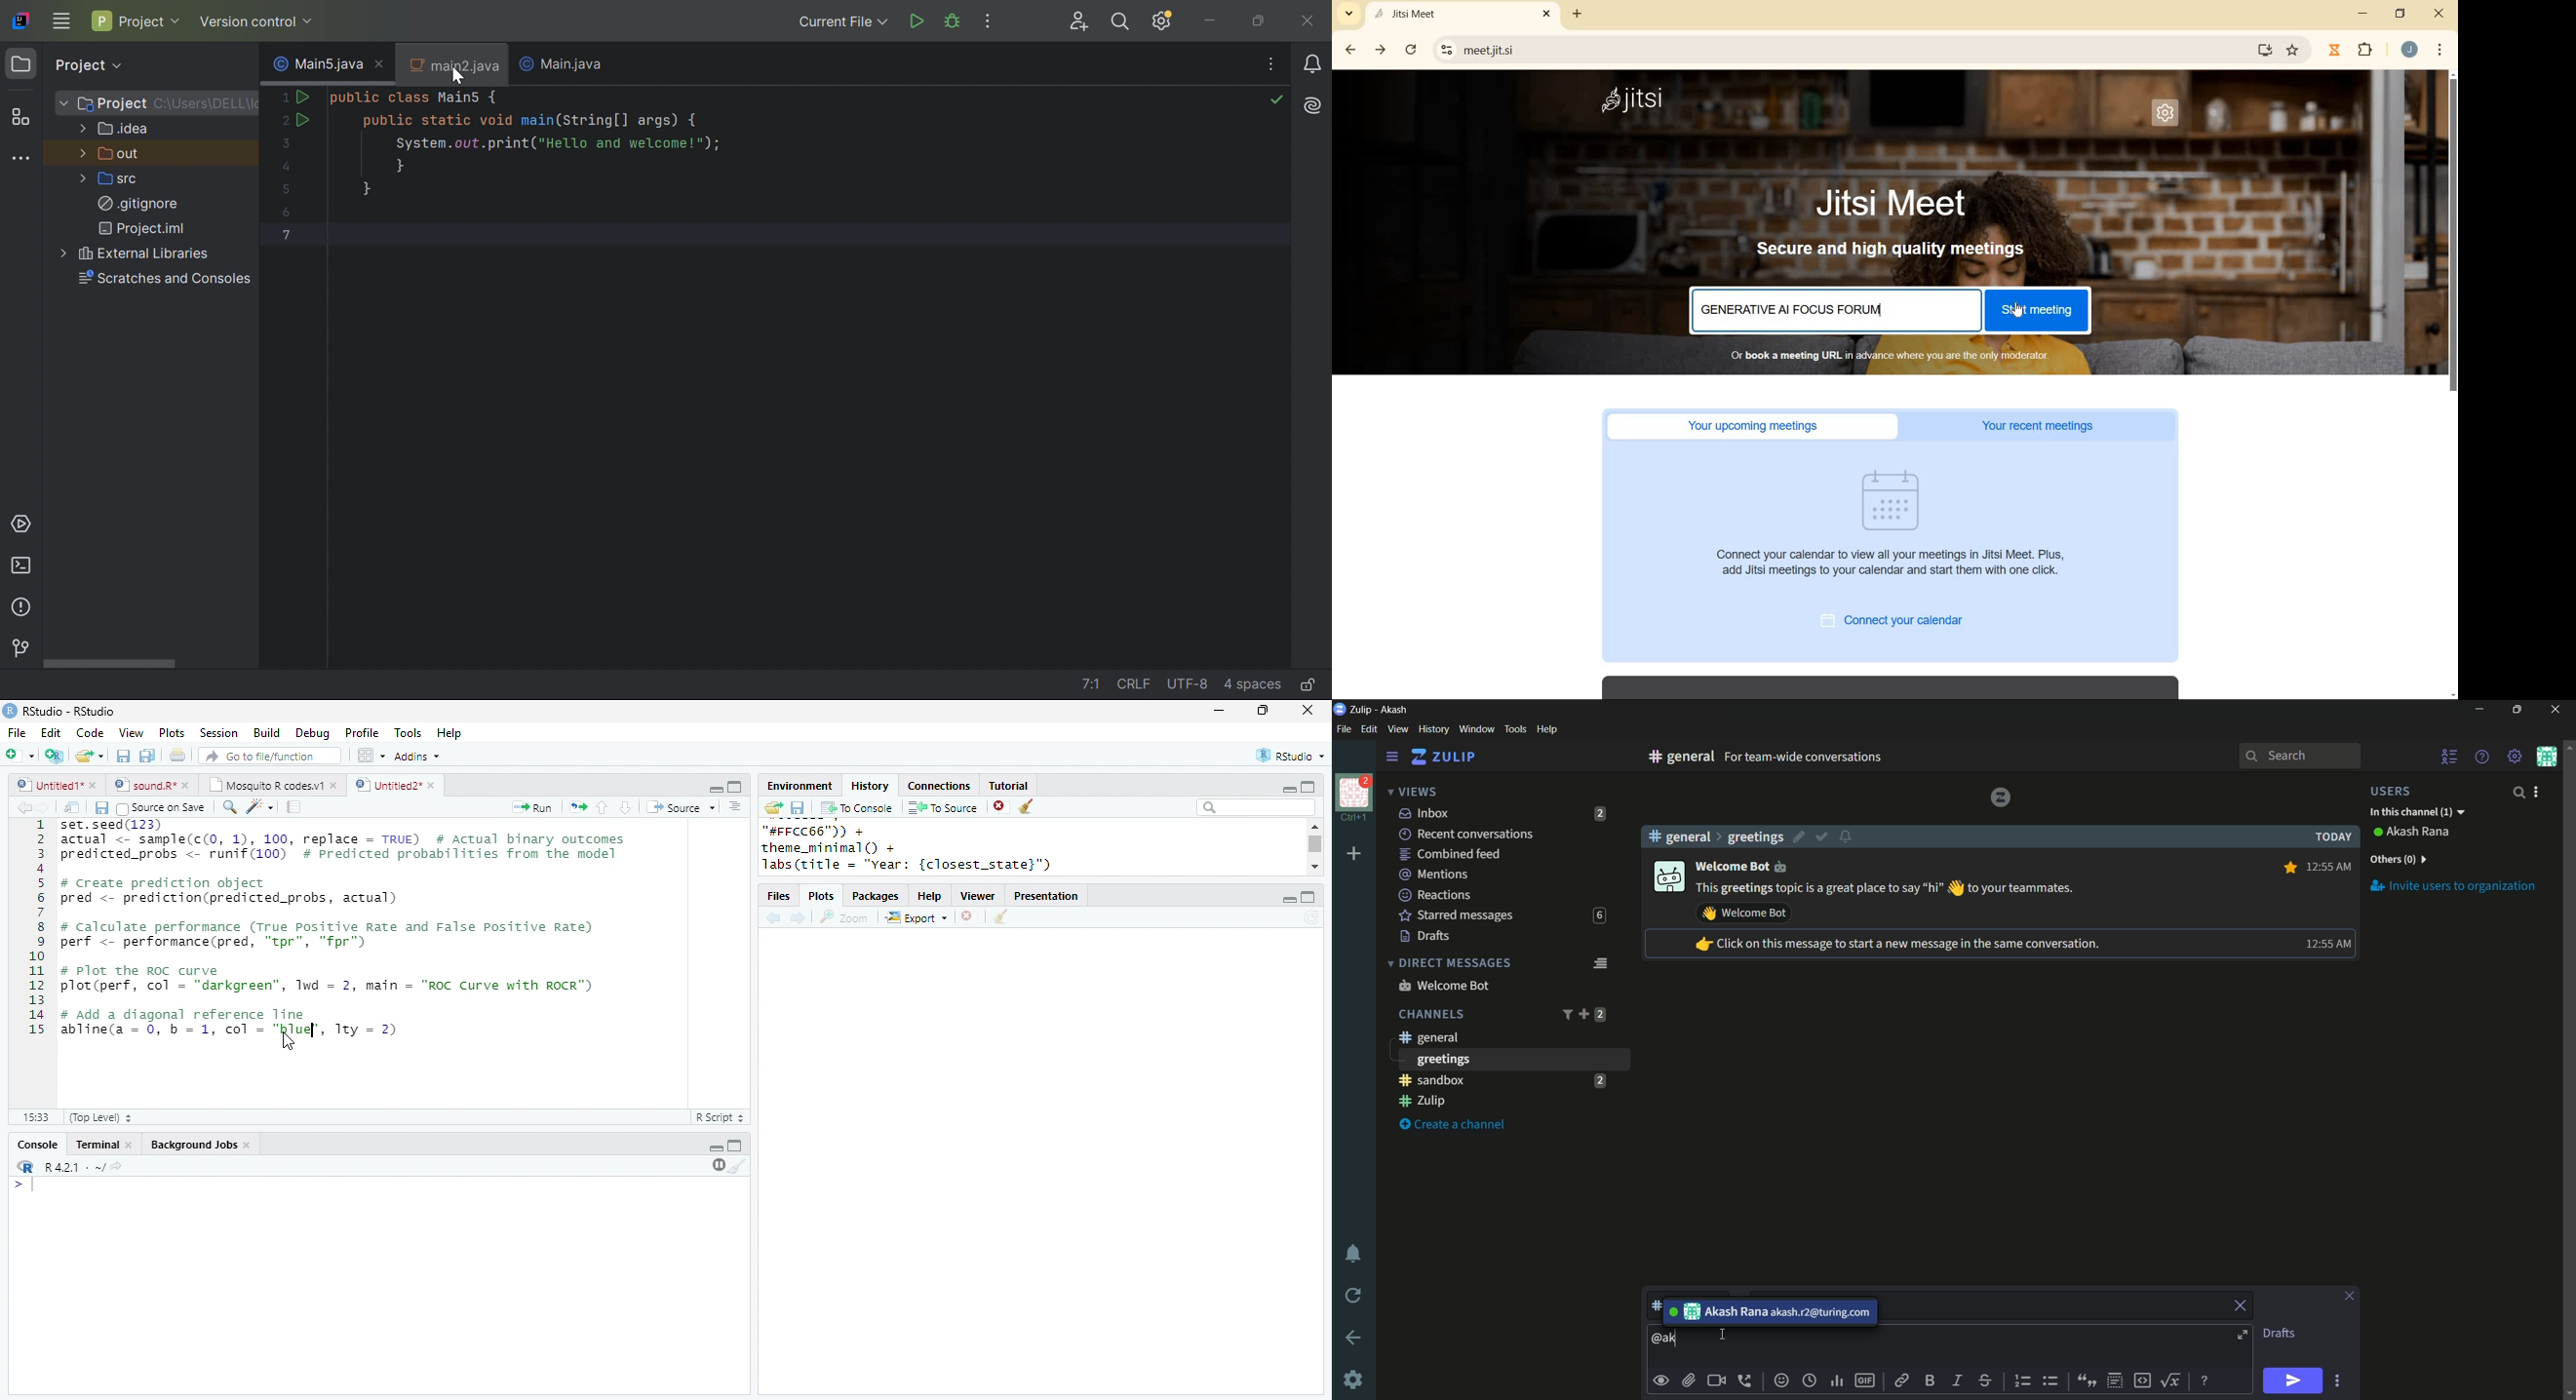 The height and width of the screenshot is (1400, 2576). Describe the element at coordinates (1467, 834) in the screenshot. I see `recent conversation` at that location.